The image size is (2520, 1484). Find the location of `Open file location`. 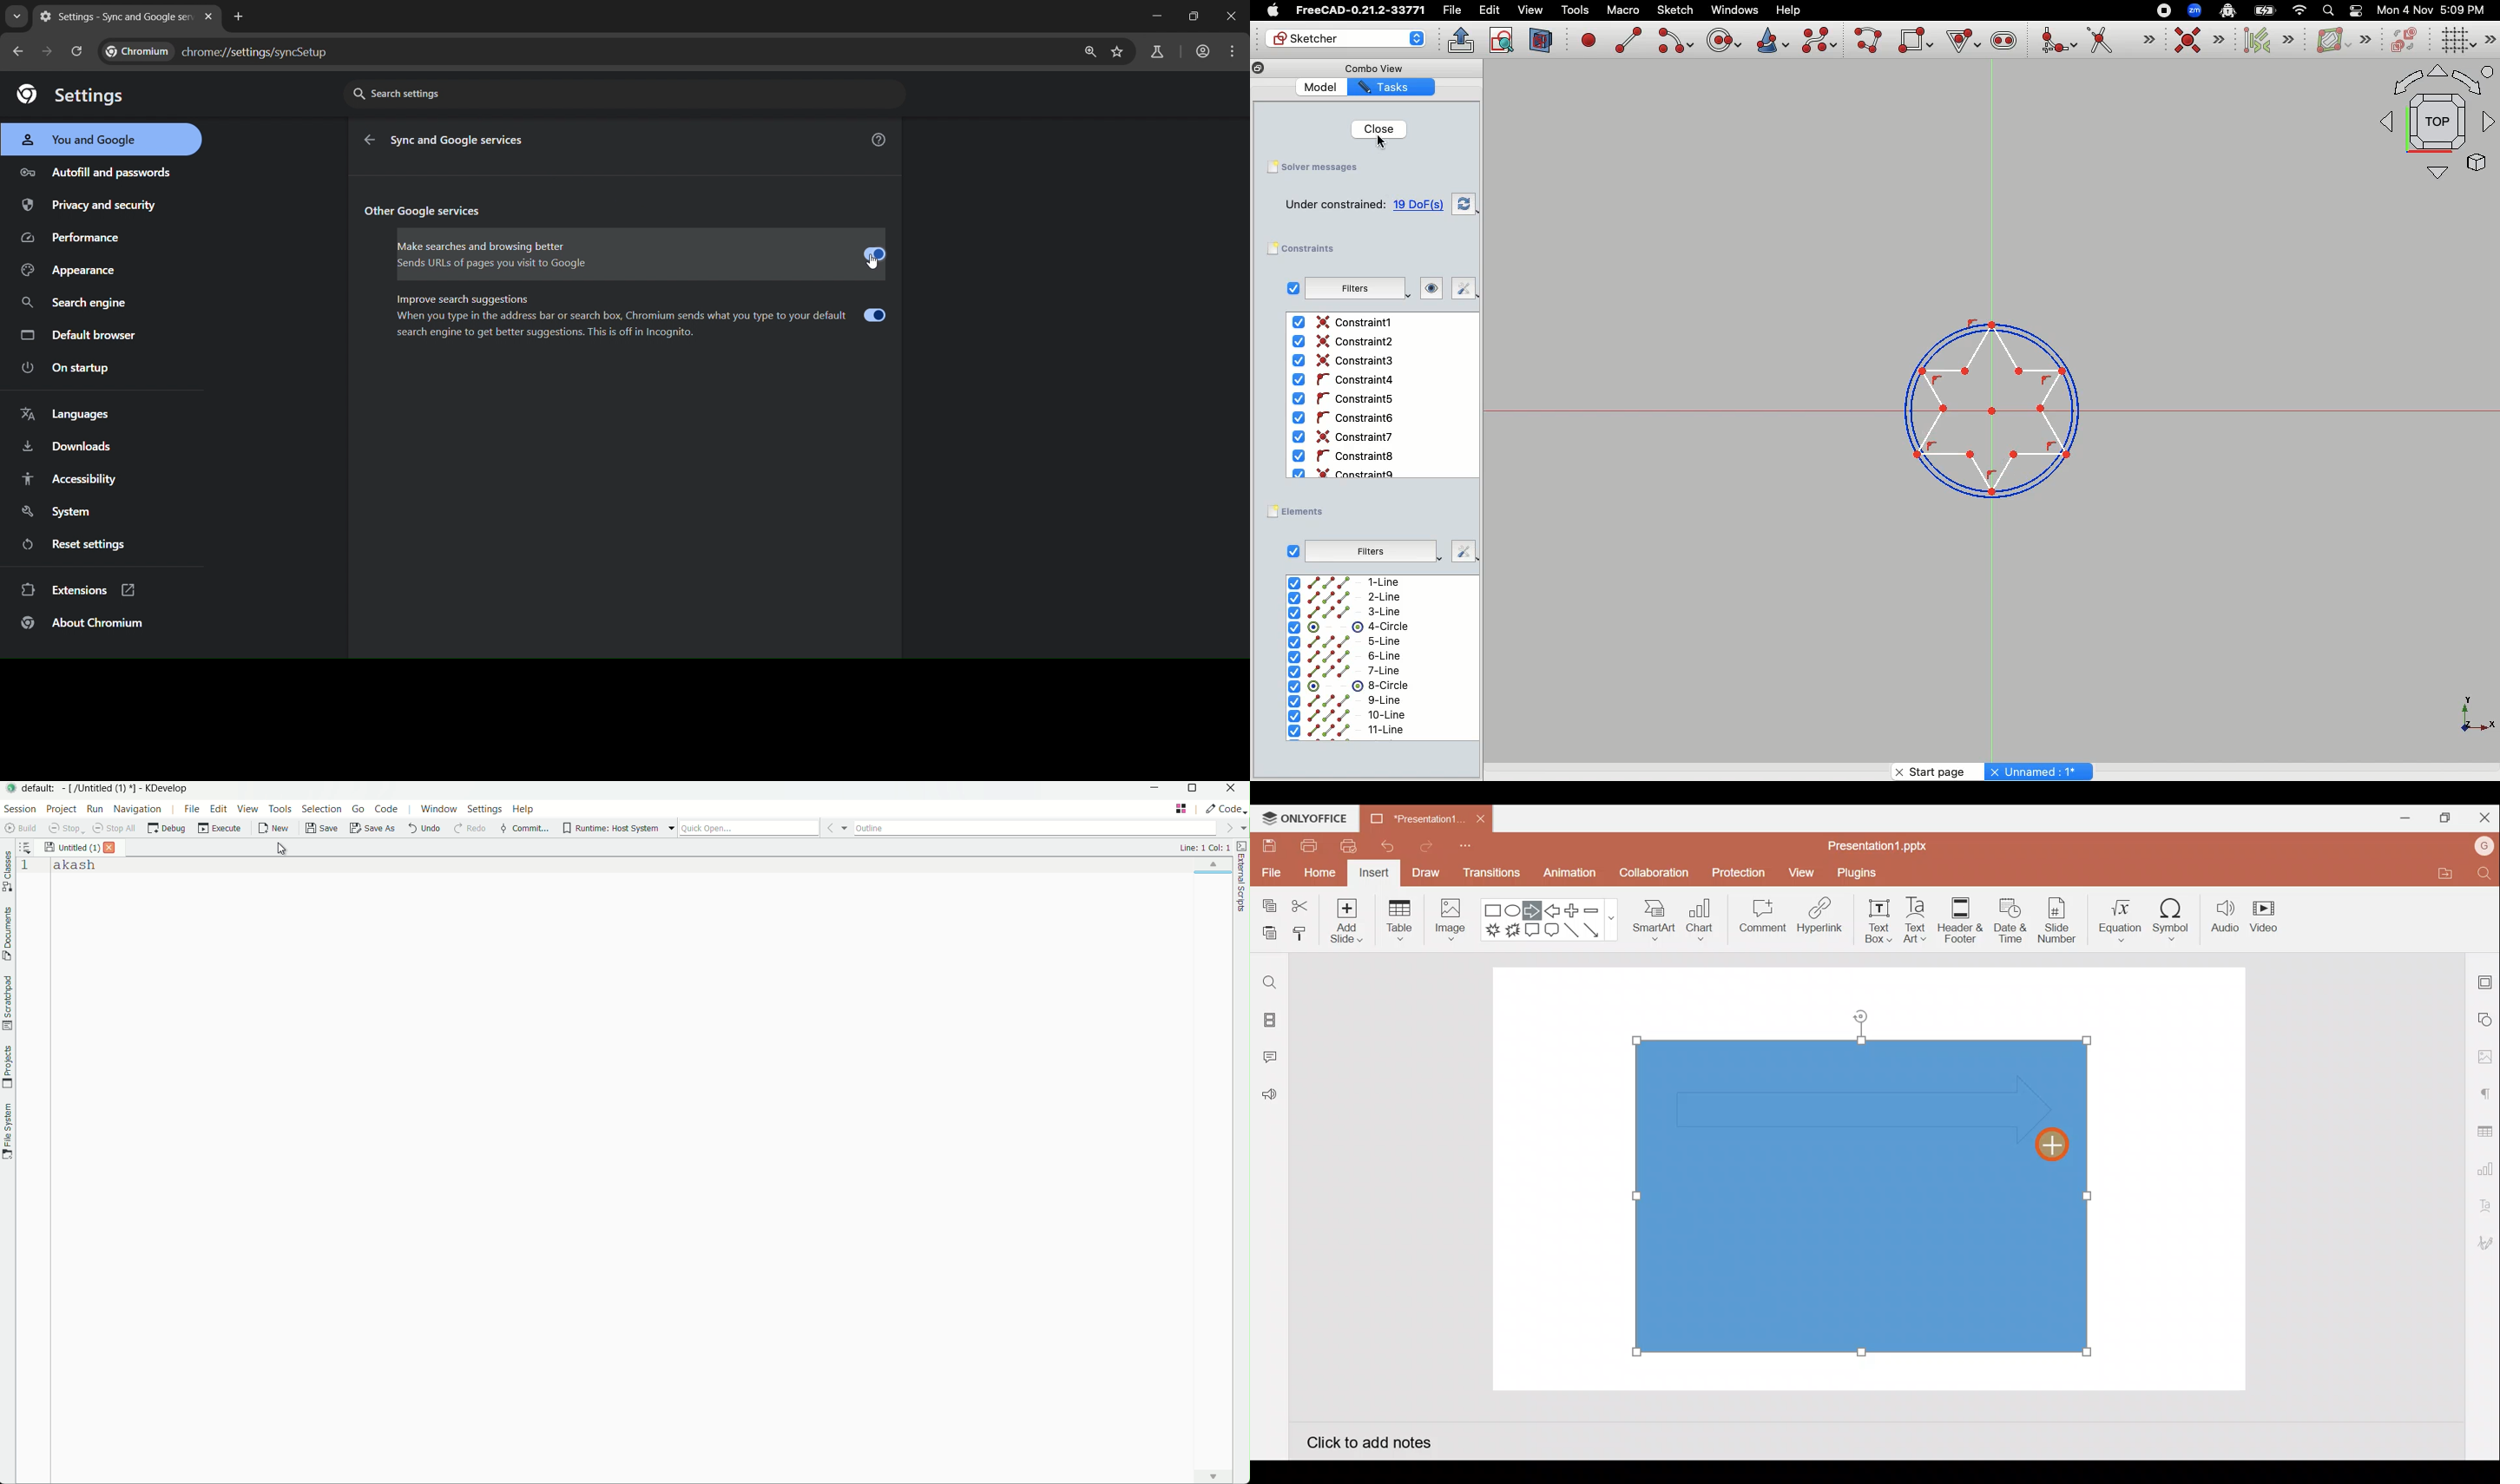

Open file location is located at coordinates (2443, 873).